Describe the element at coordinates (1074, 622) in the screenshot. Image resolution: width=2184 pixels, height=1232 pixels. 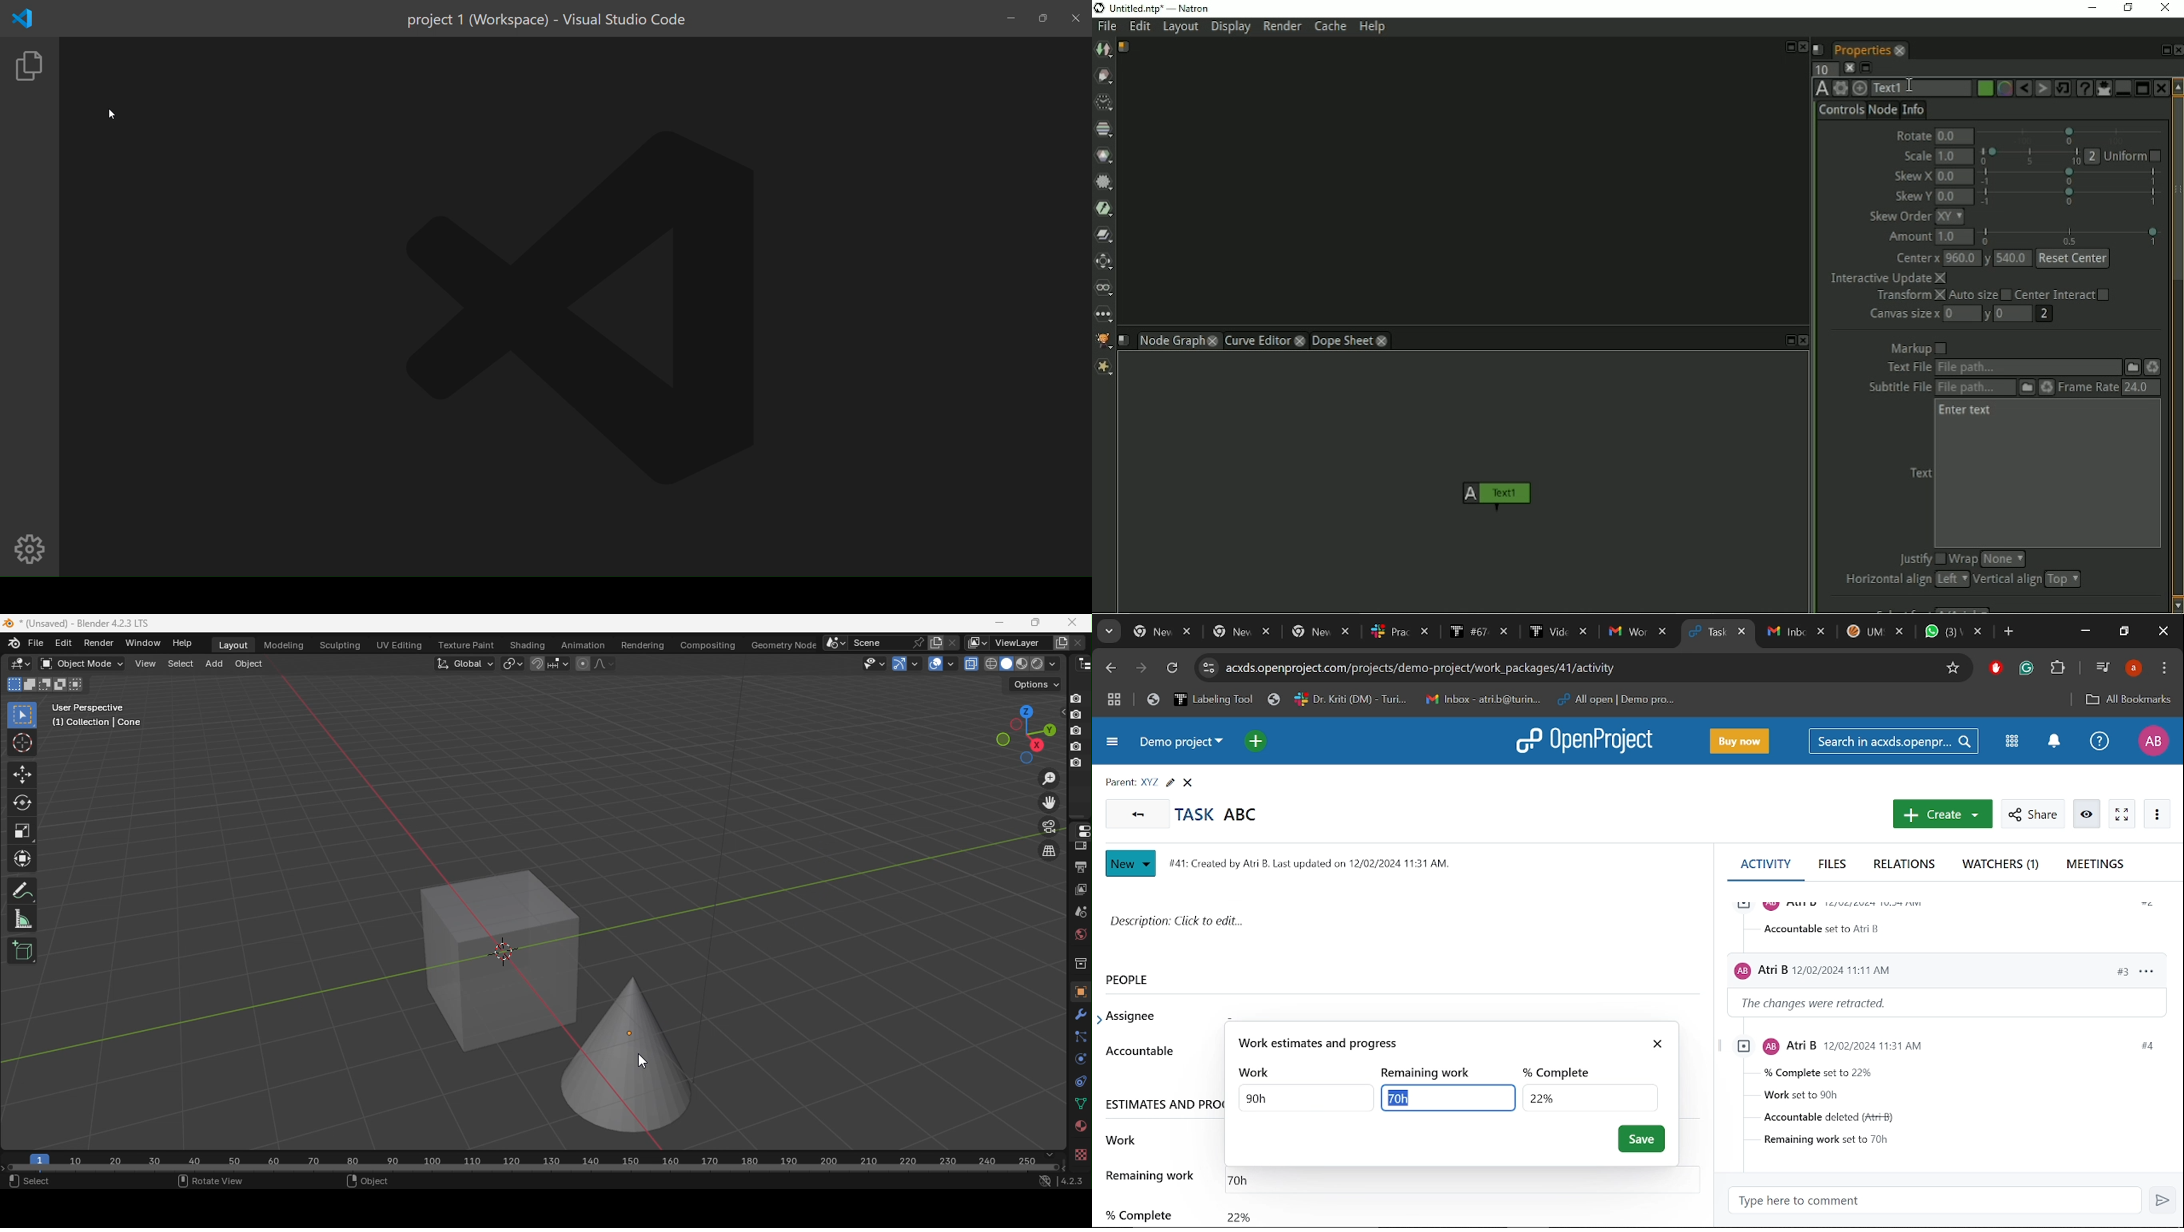
I see `Close` at that location.